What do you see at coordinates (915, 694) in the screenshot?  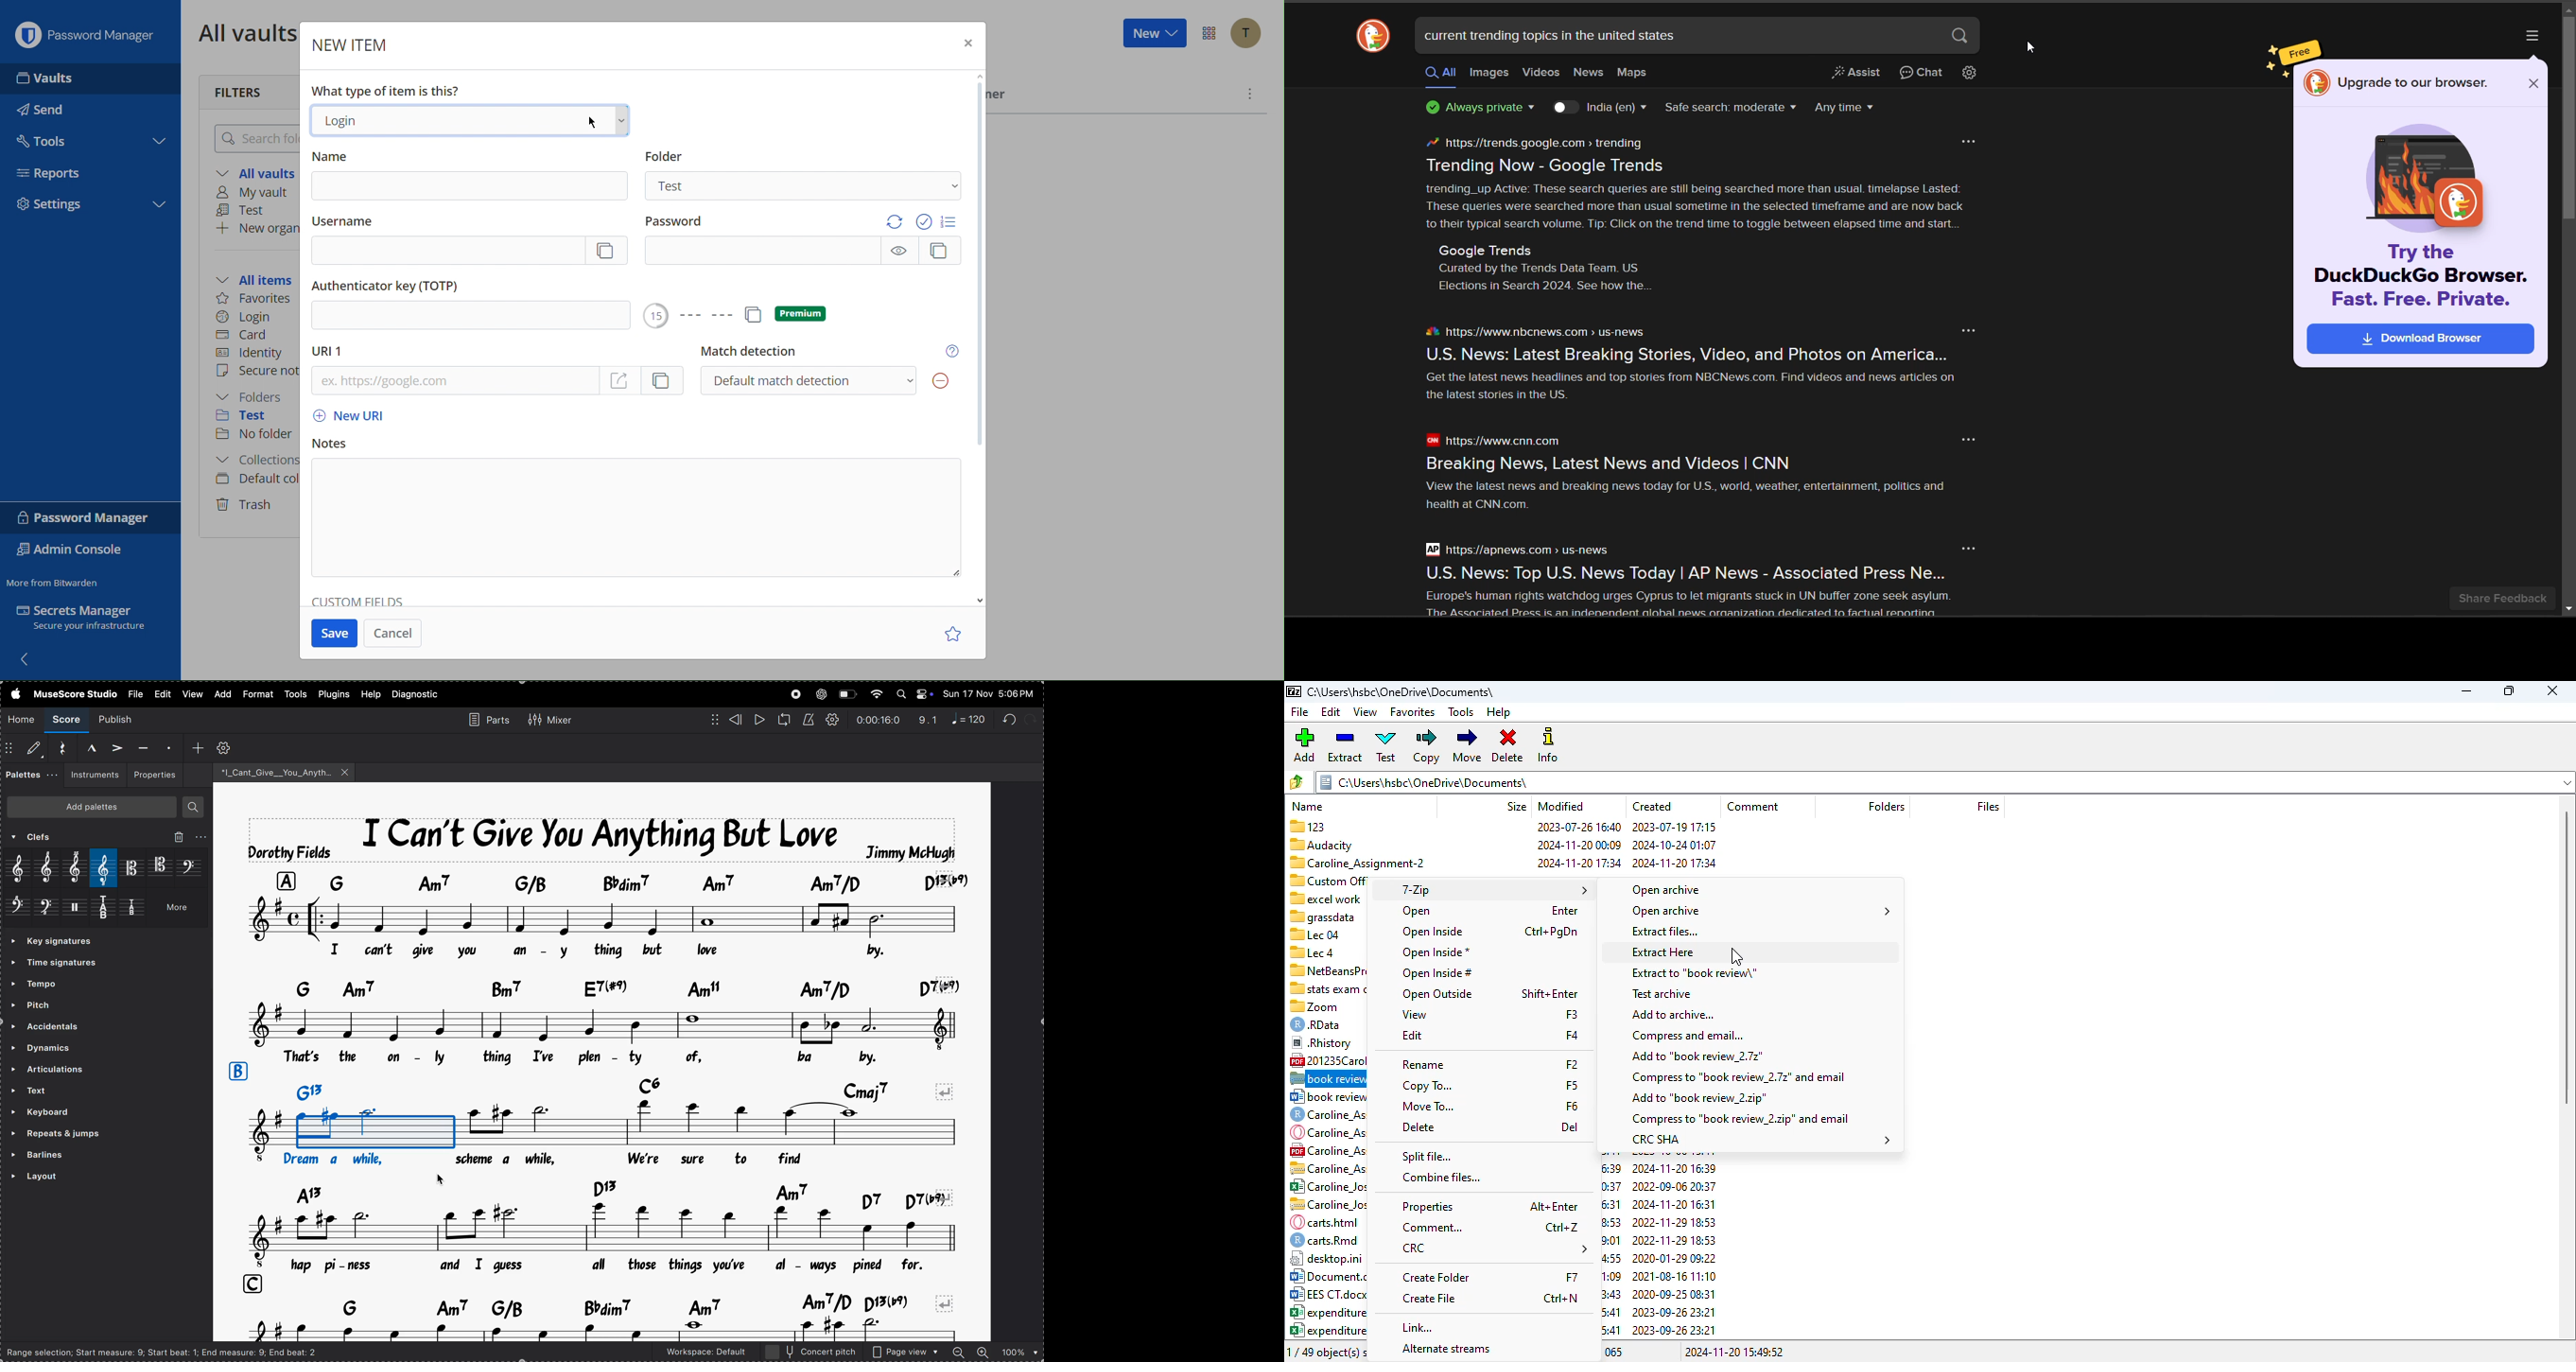 I see `apple widgtes` at bounding box center [915, 694].